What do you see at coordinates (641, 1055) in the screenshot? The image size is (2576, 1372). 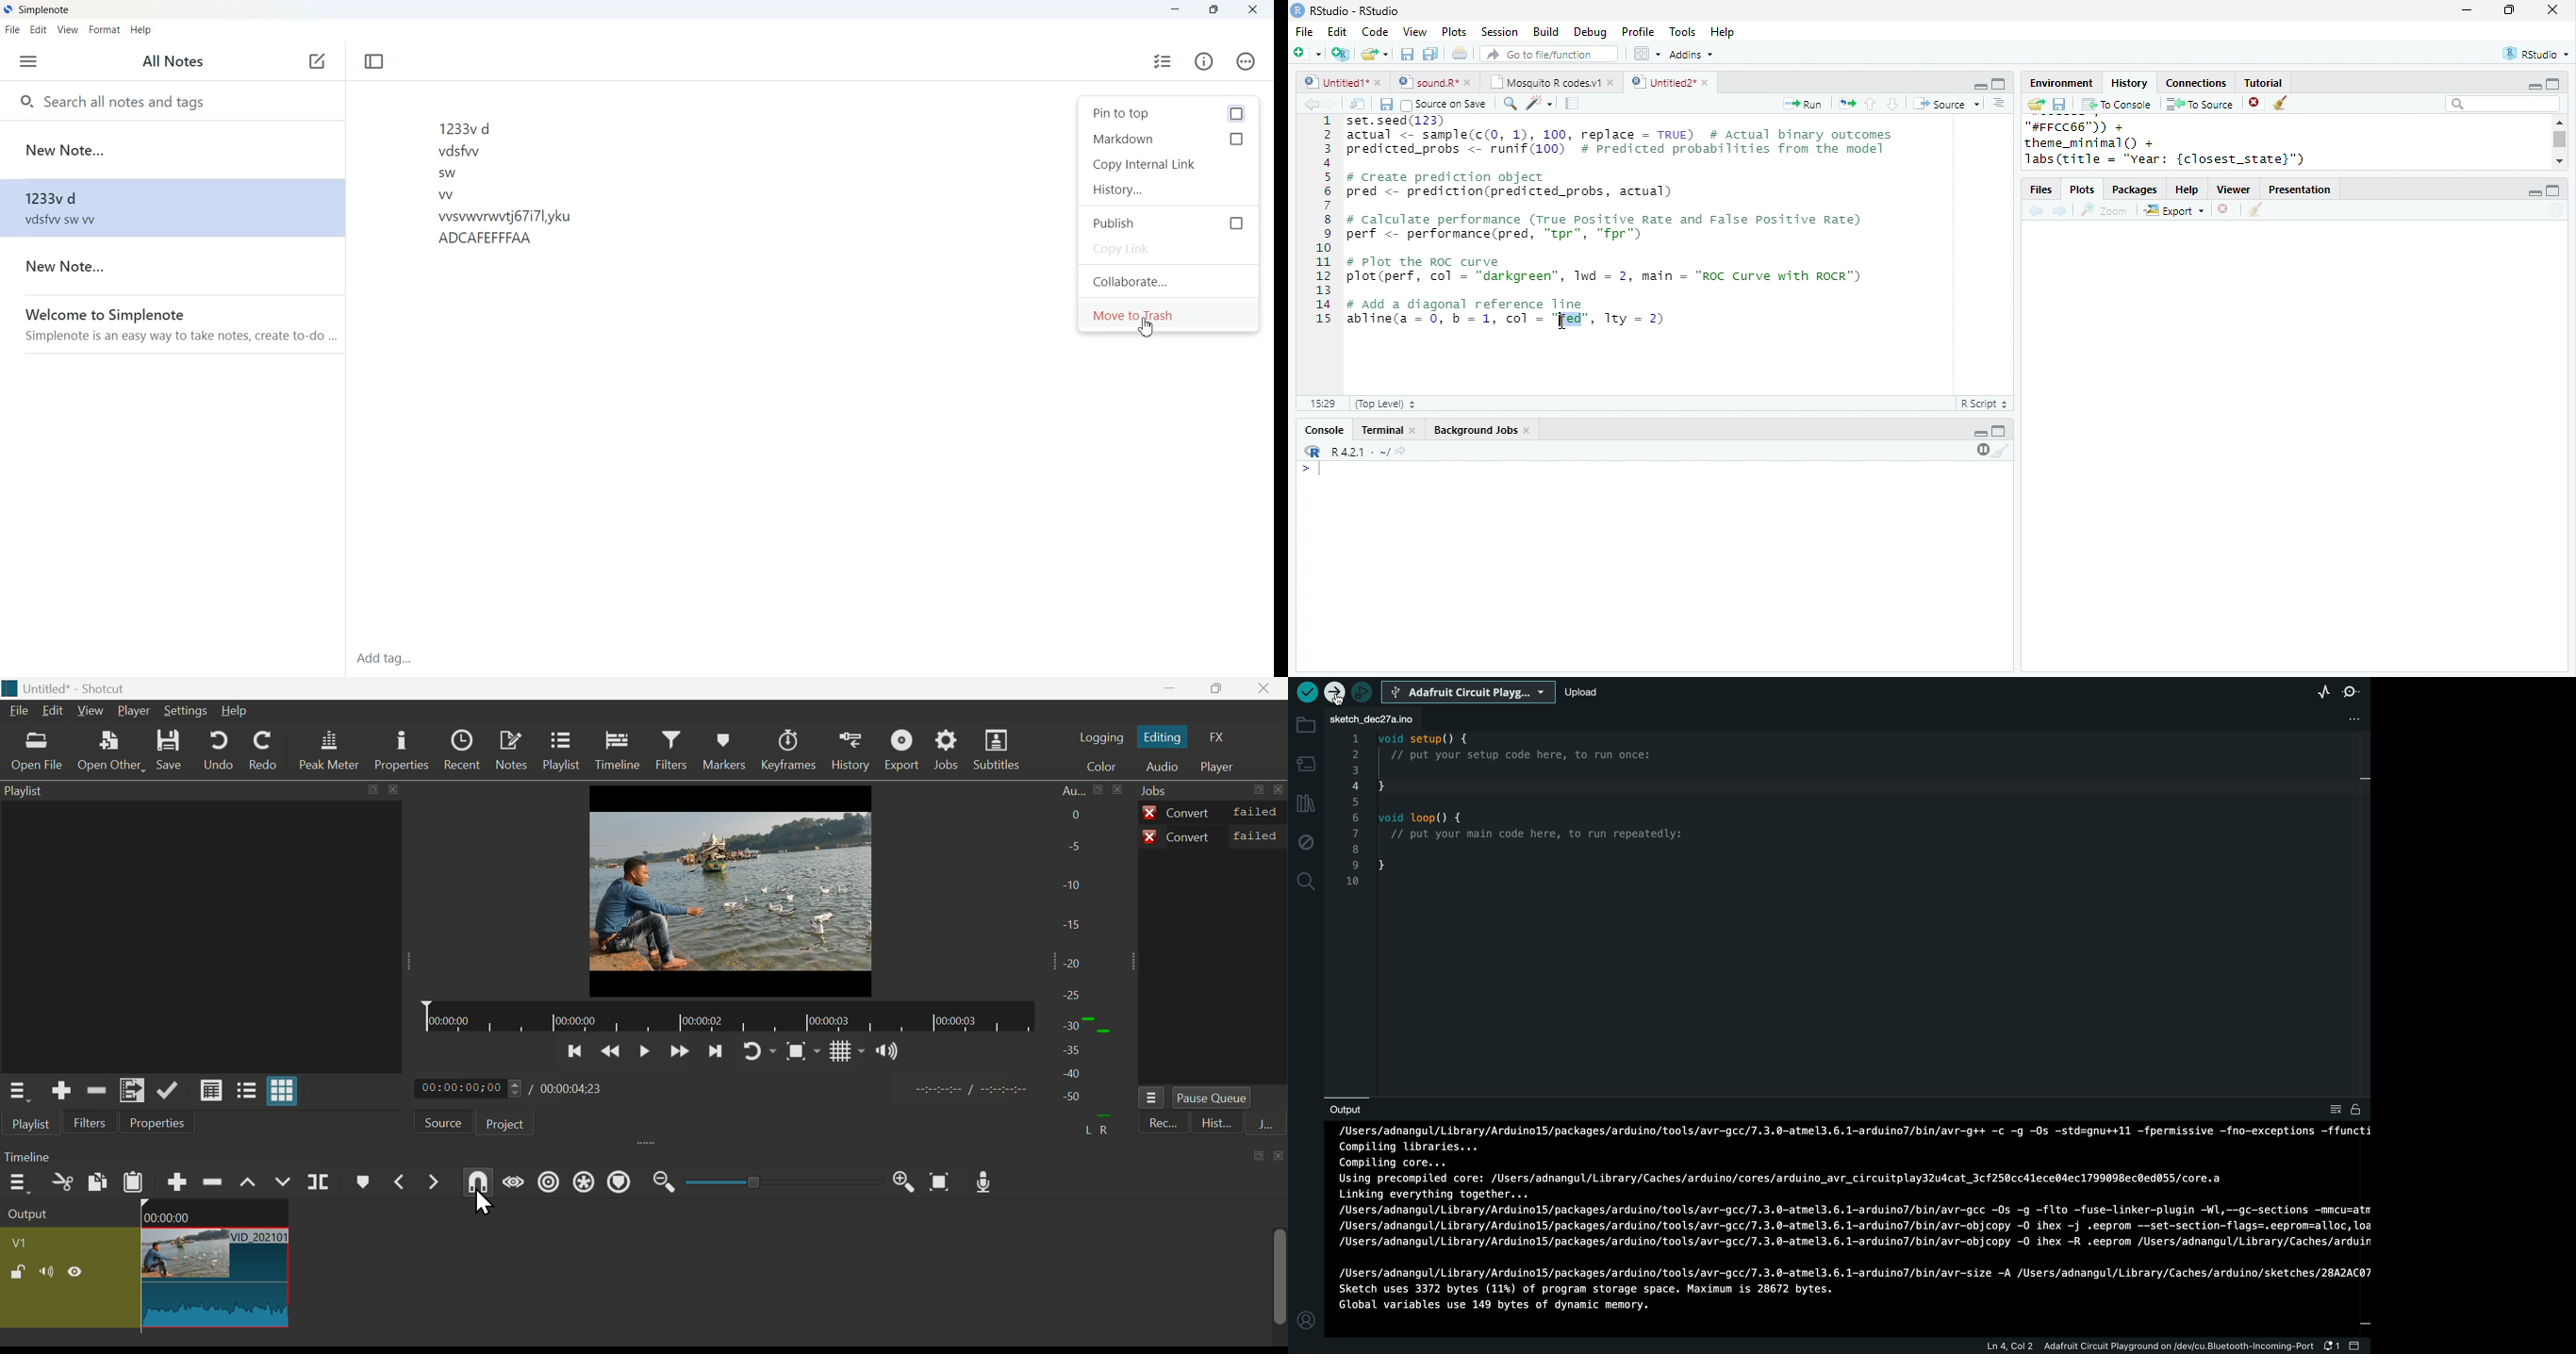 I see `Play/Pause` at bounding box center [641, 1055].